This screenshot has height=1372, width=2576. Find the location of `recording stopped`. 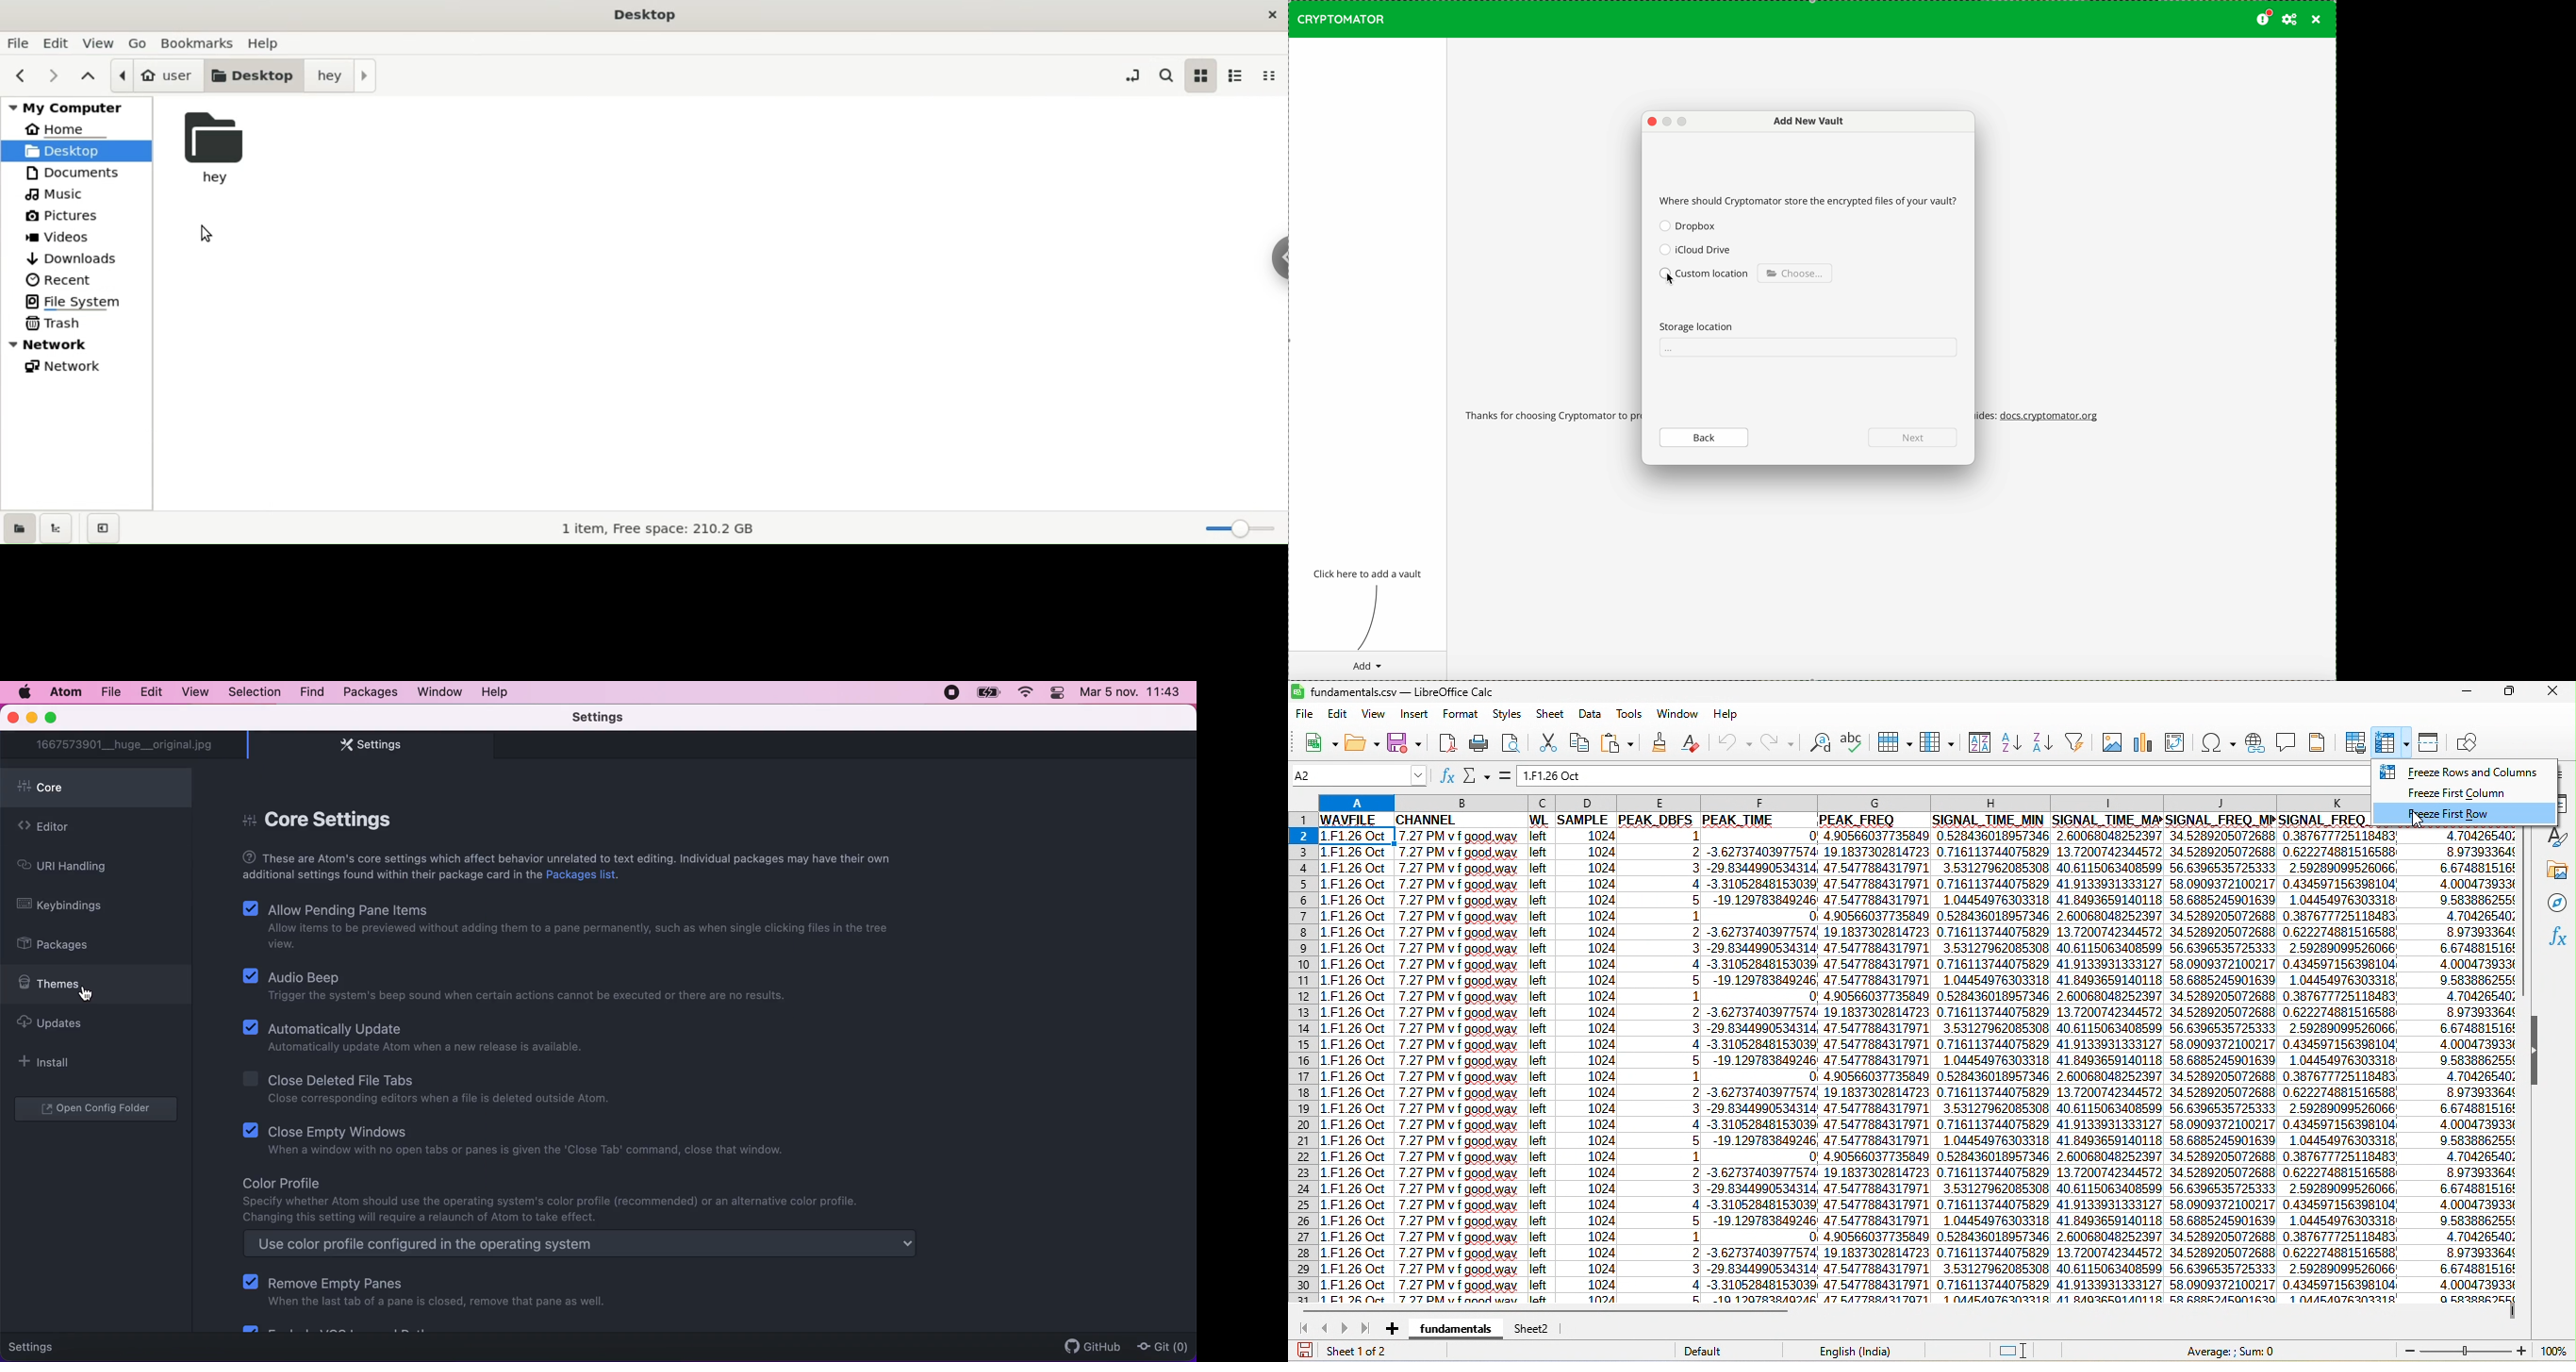

recording stopped is located at coordinates (950, 693).